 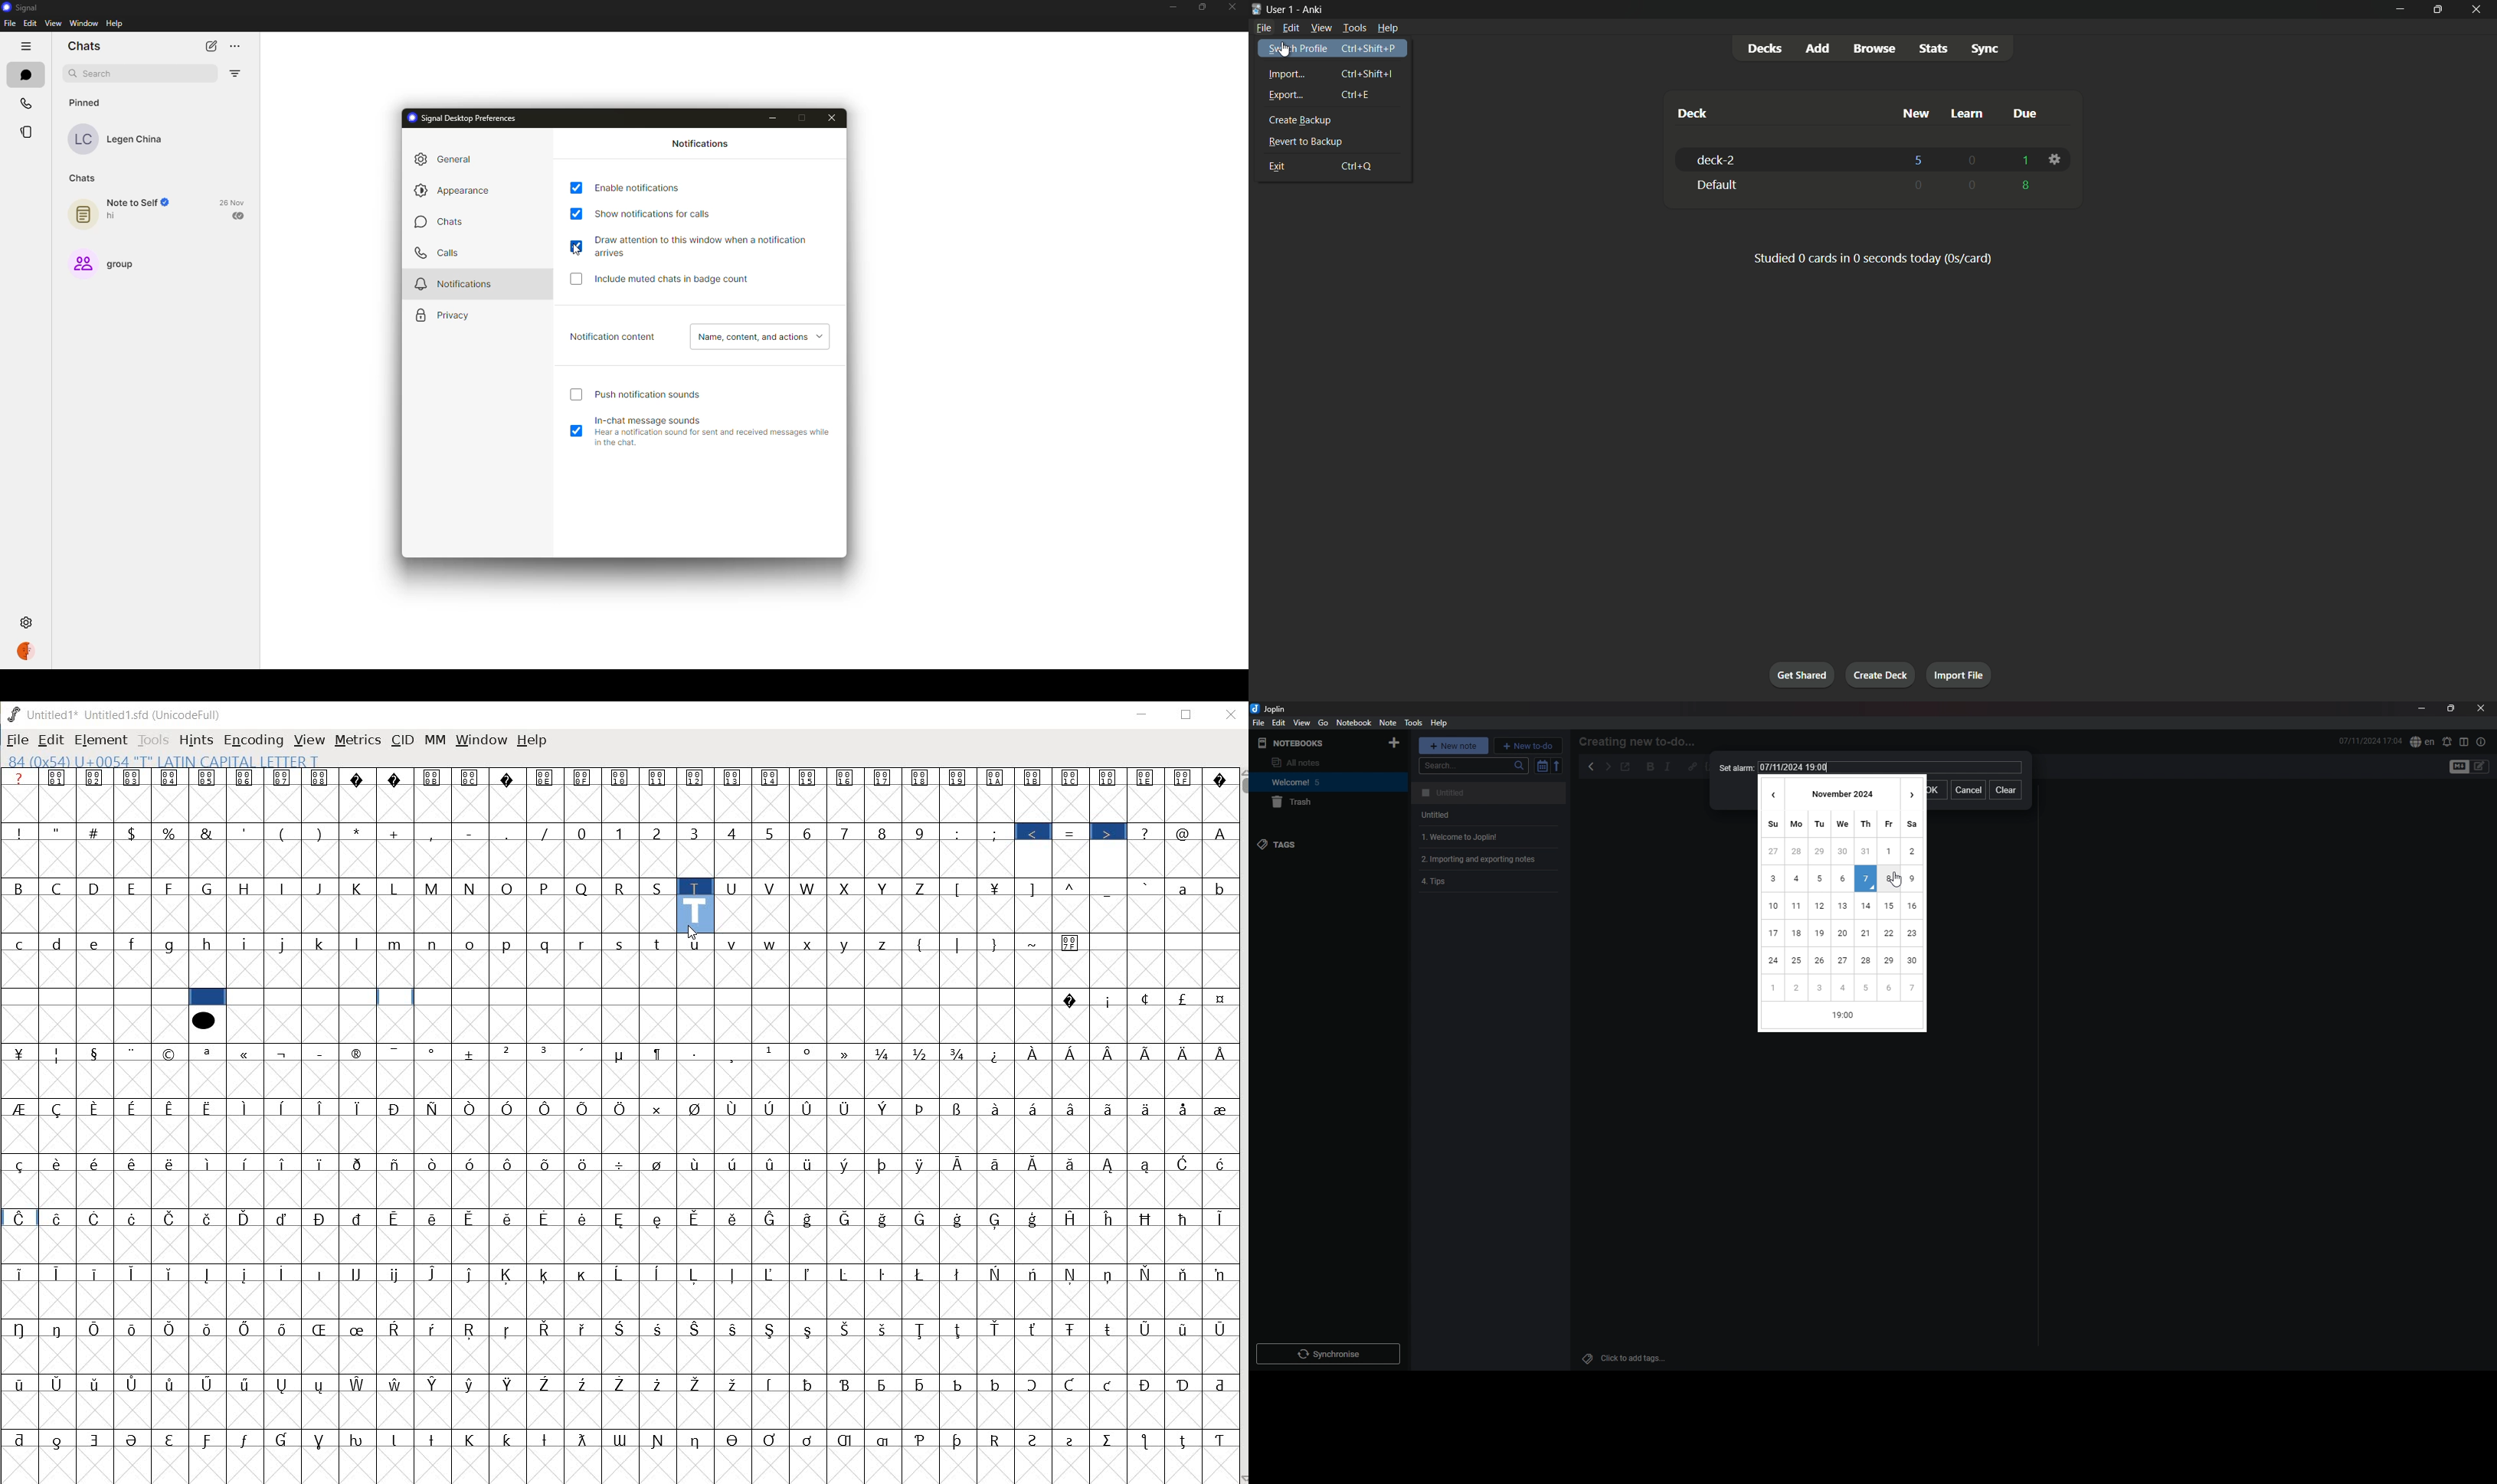 What do you see at coordinates (1844, 1017) in the screenshot?
I see `time selection` at bounding box center [1844, 1017].